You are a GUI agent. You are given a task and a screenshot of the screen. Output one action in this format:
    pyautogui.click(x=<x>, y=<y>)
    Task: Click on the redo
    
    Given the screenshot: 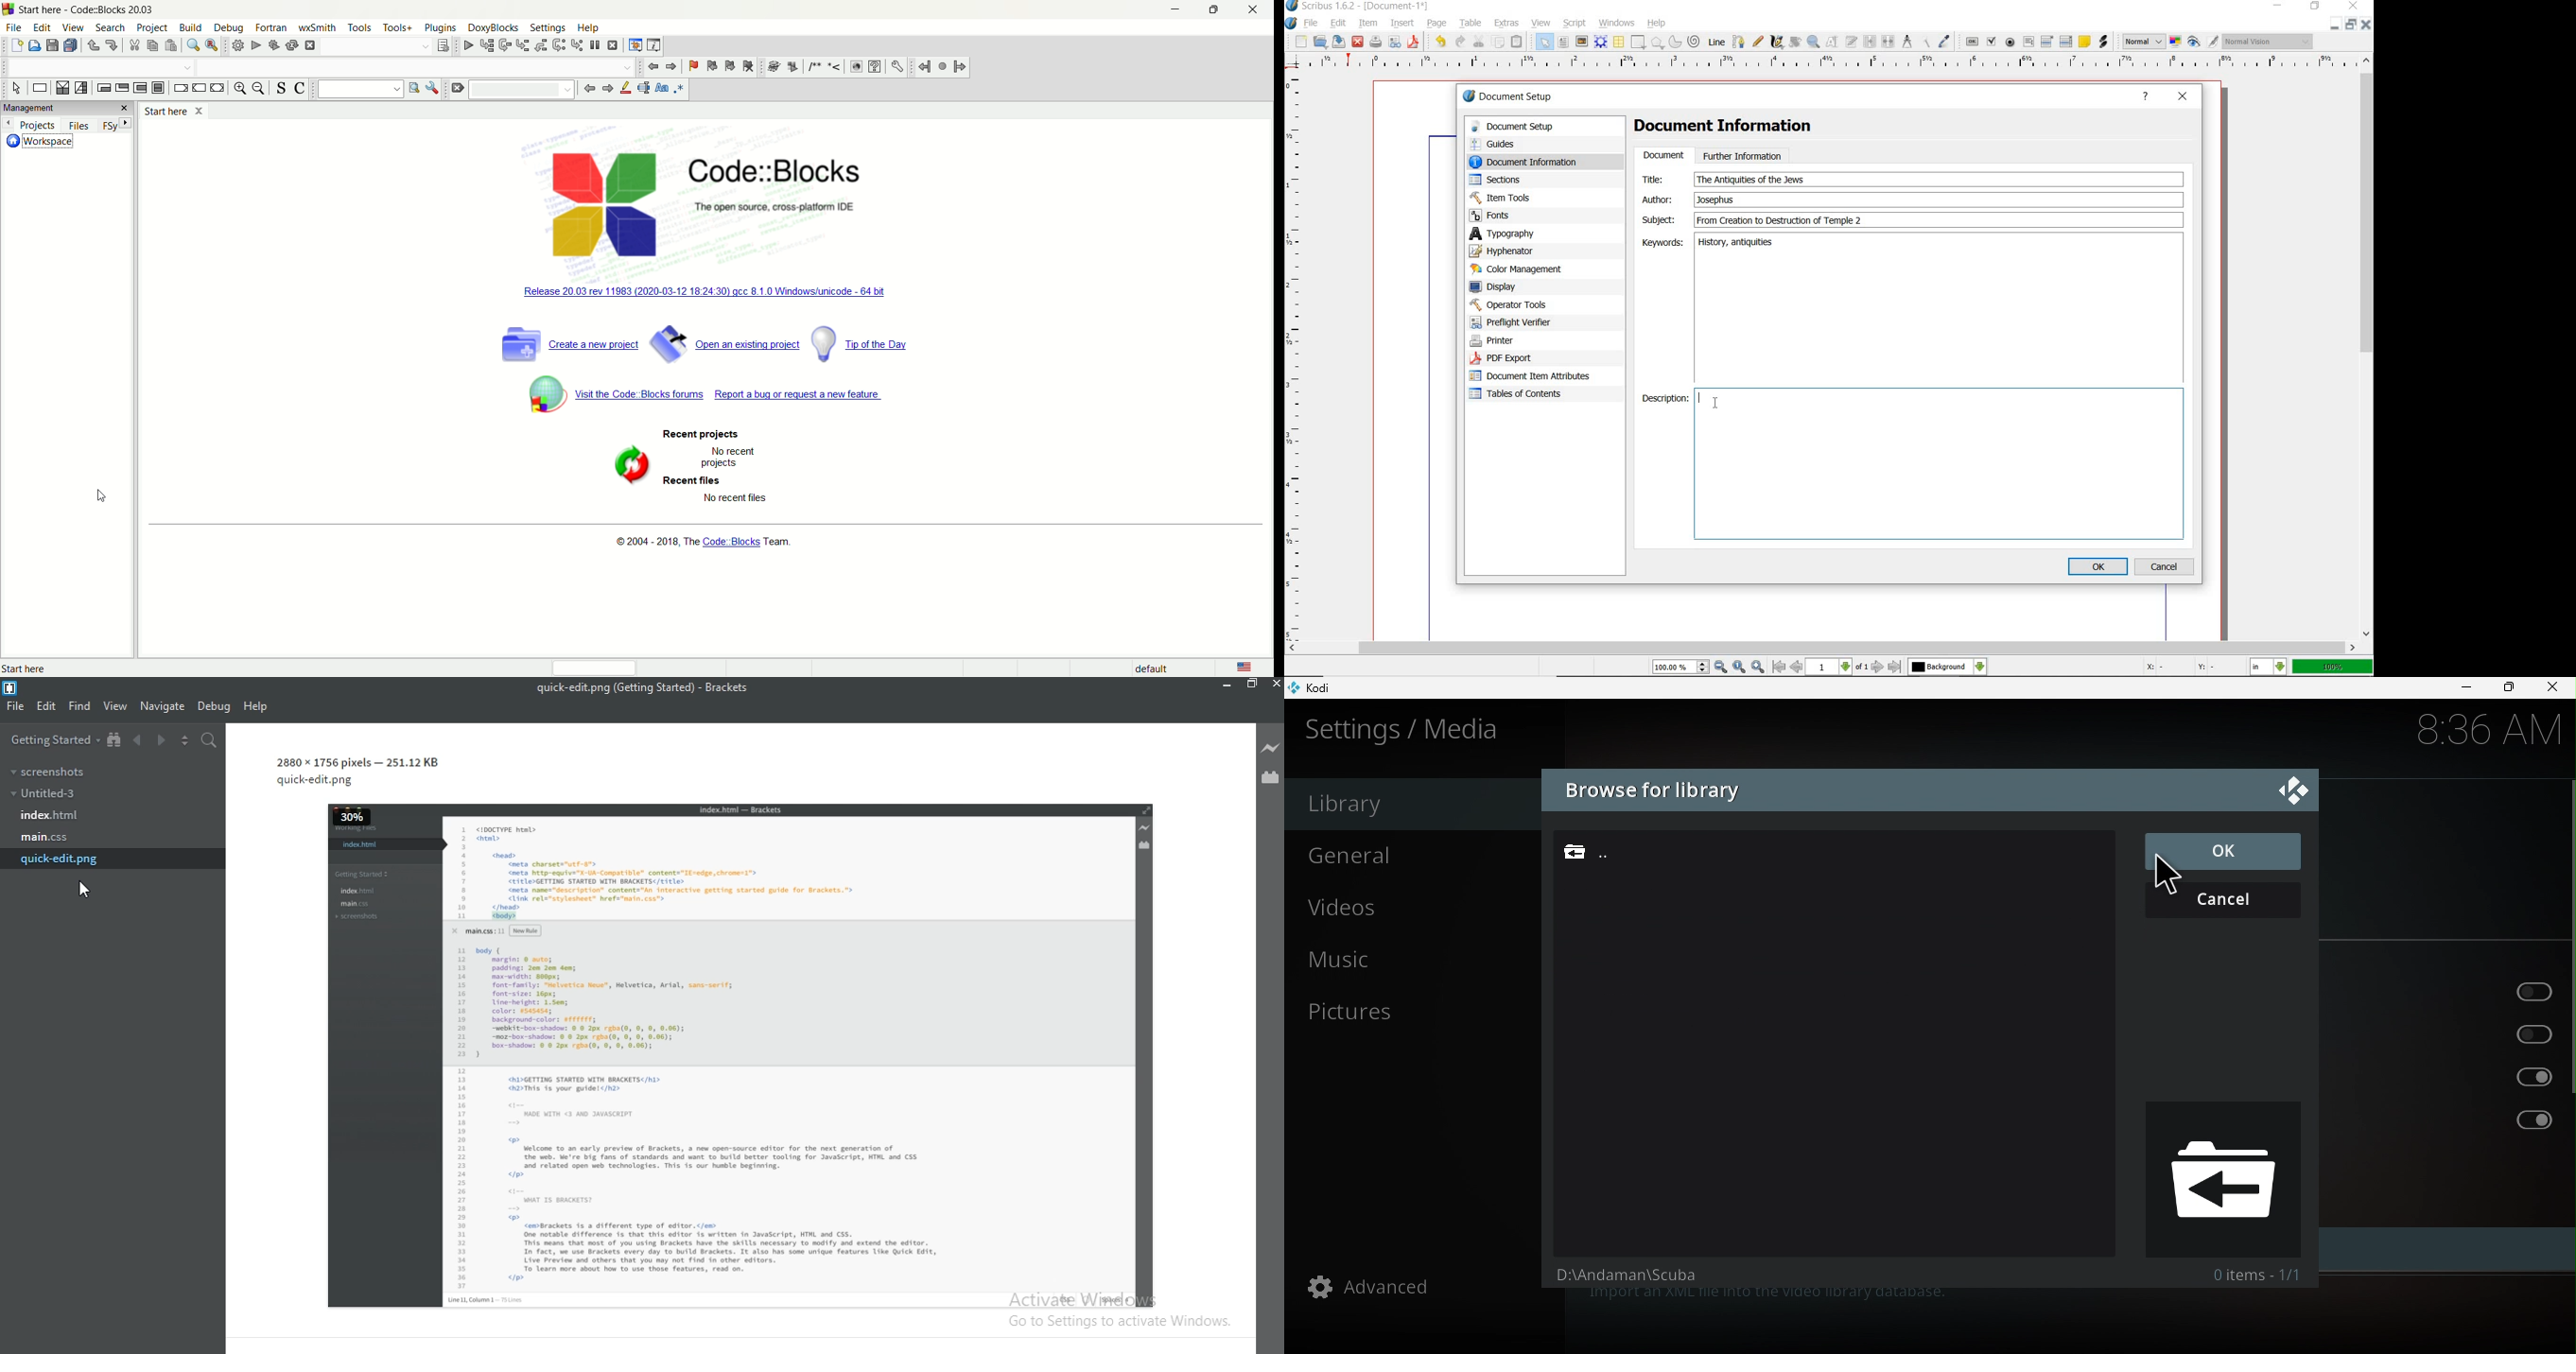 What is the action you would take?
    pyautogui.click(x=1461, y=42)
    